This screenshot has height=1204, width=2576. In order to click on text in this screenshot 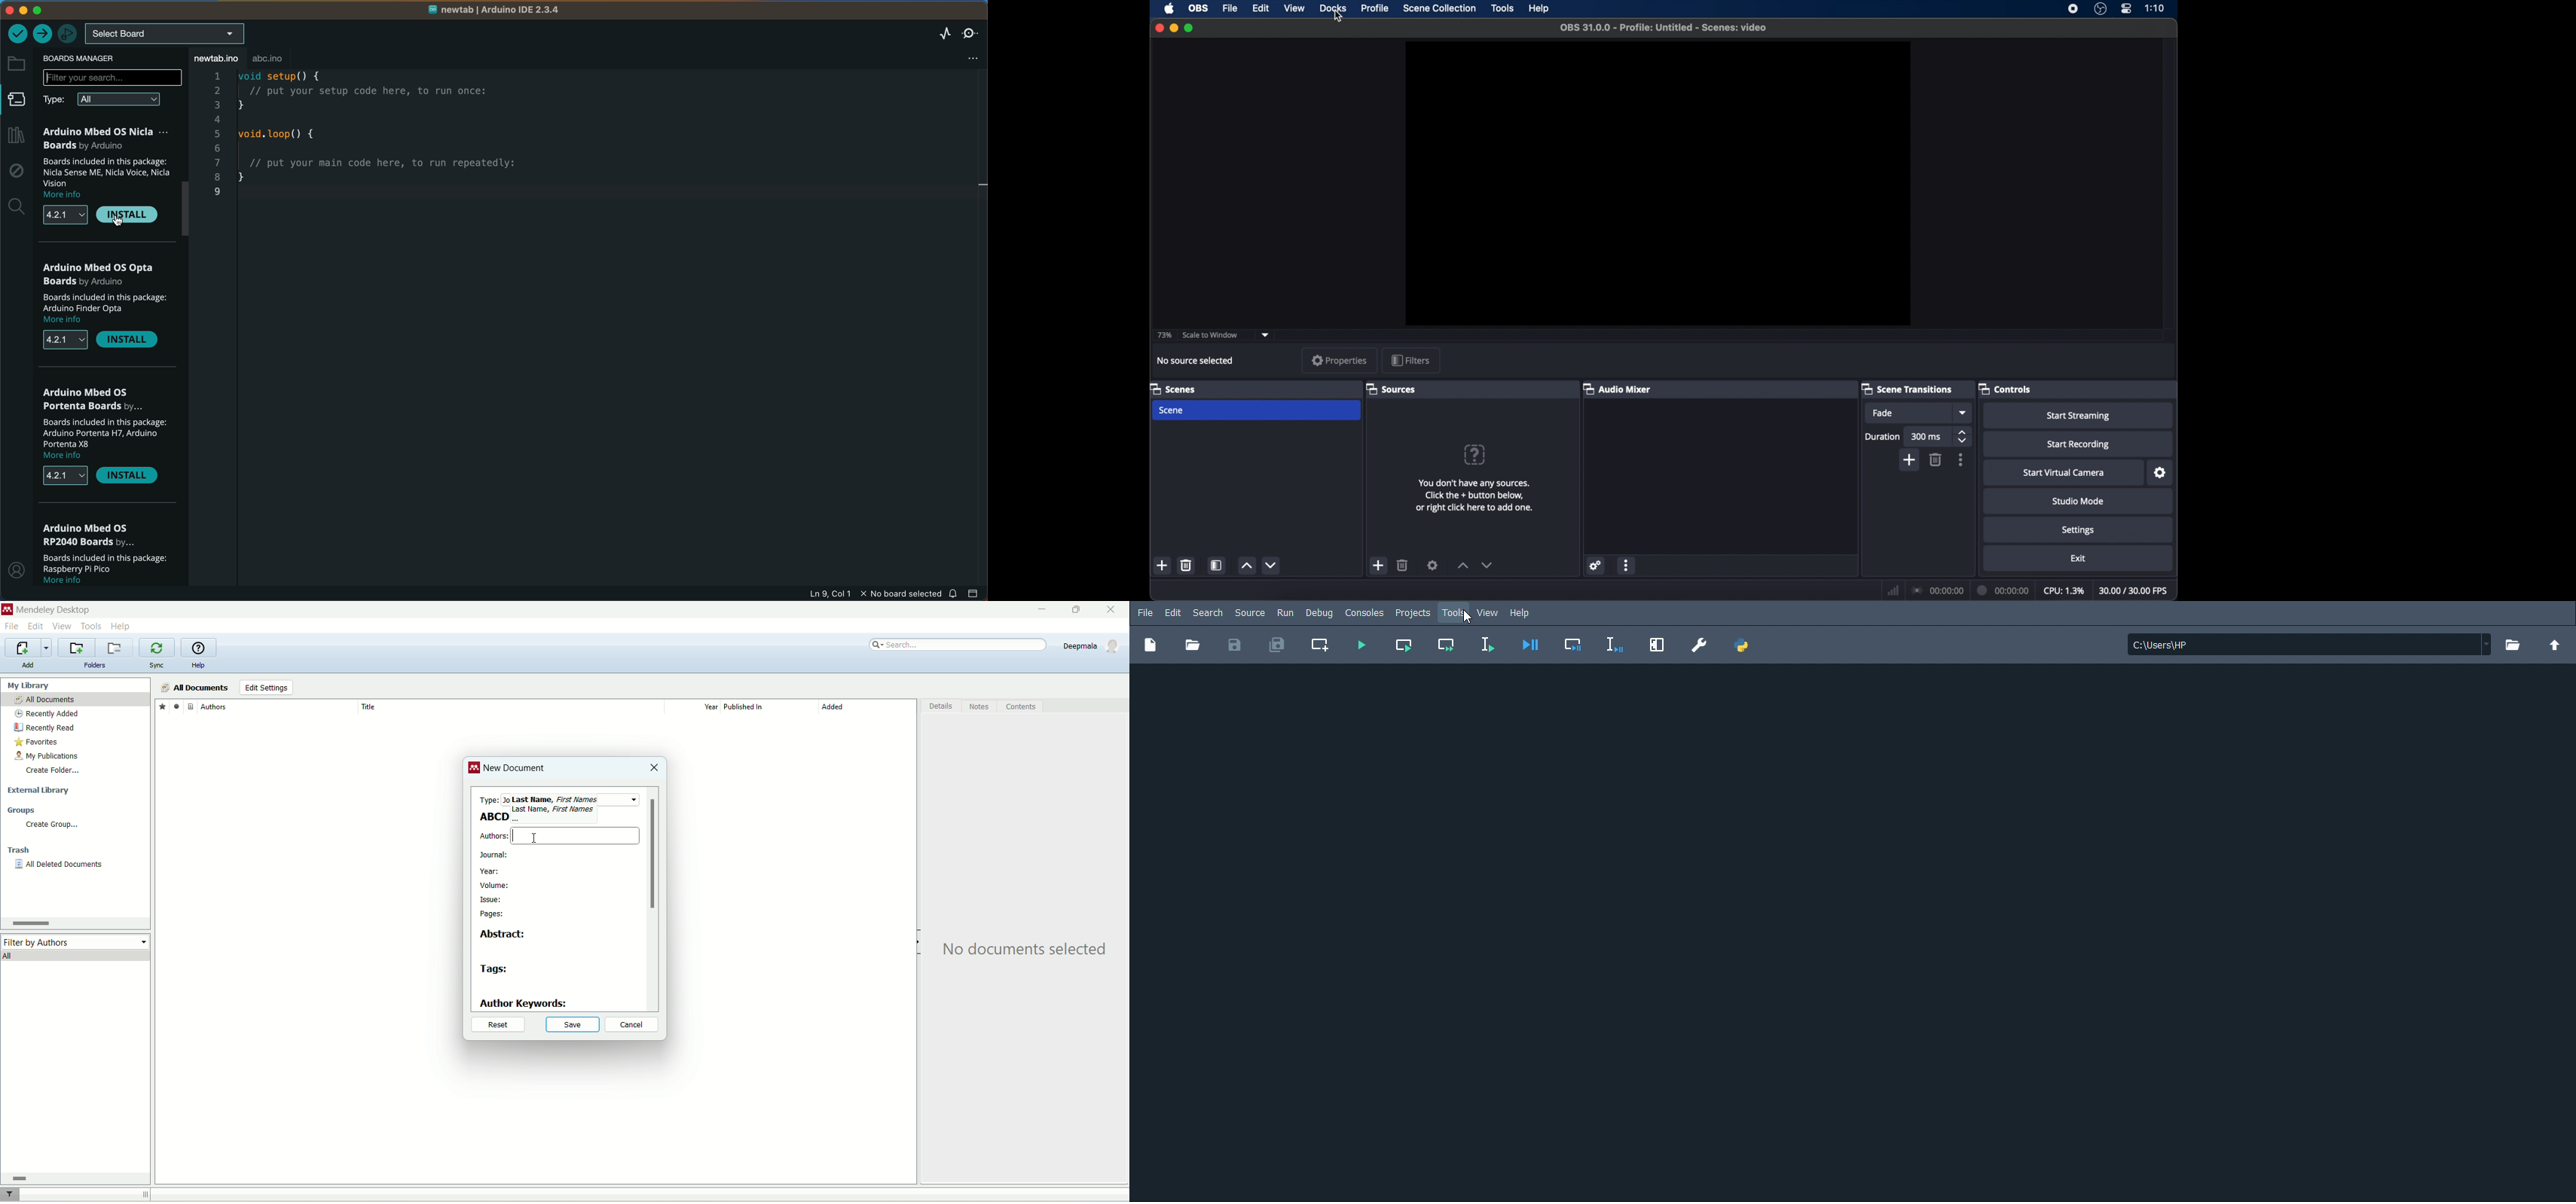, I will do `click(1028, 950)`.